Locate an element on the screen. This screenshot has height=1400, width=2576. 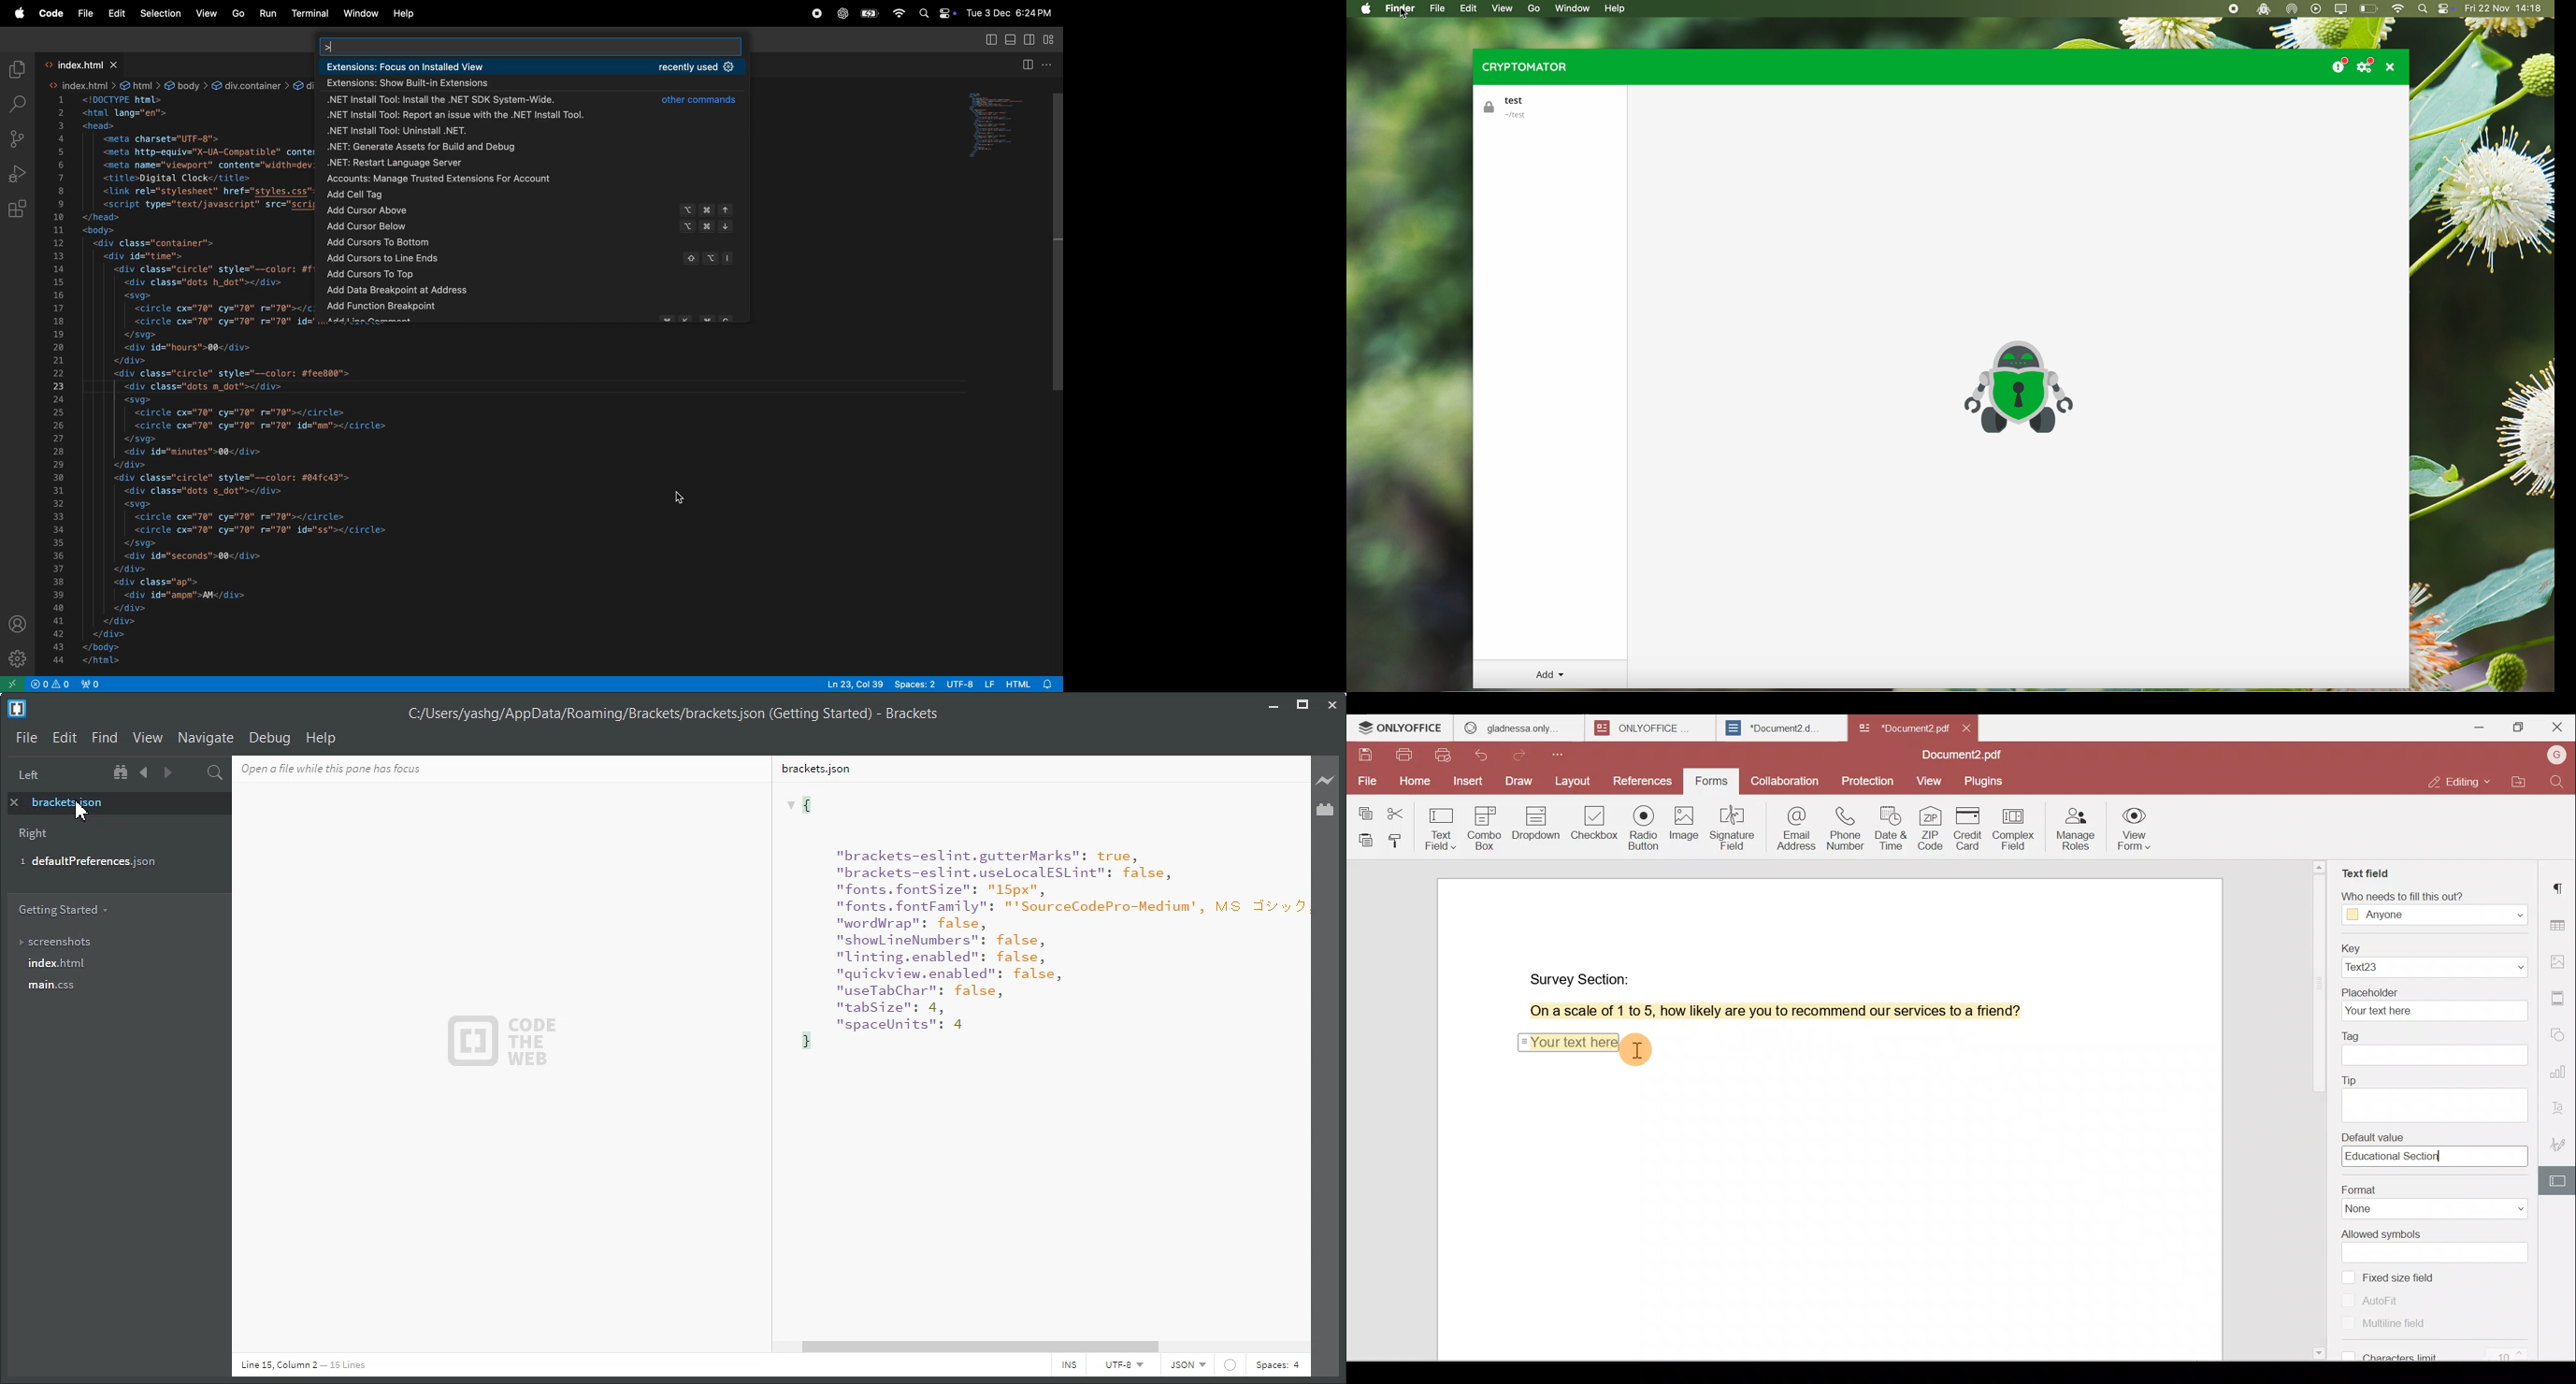
new window is located at coordinates (11, 684).